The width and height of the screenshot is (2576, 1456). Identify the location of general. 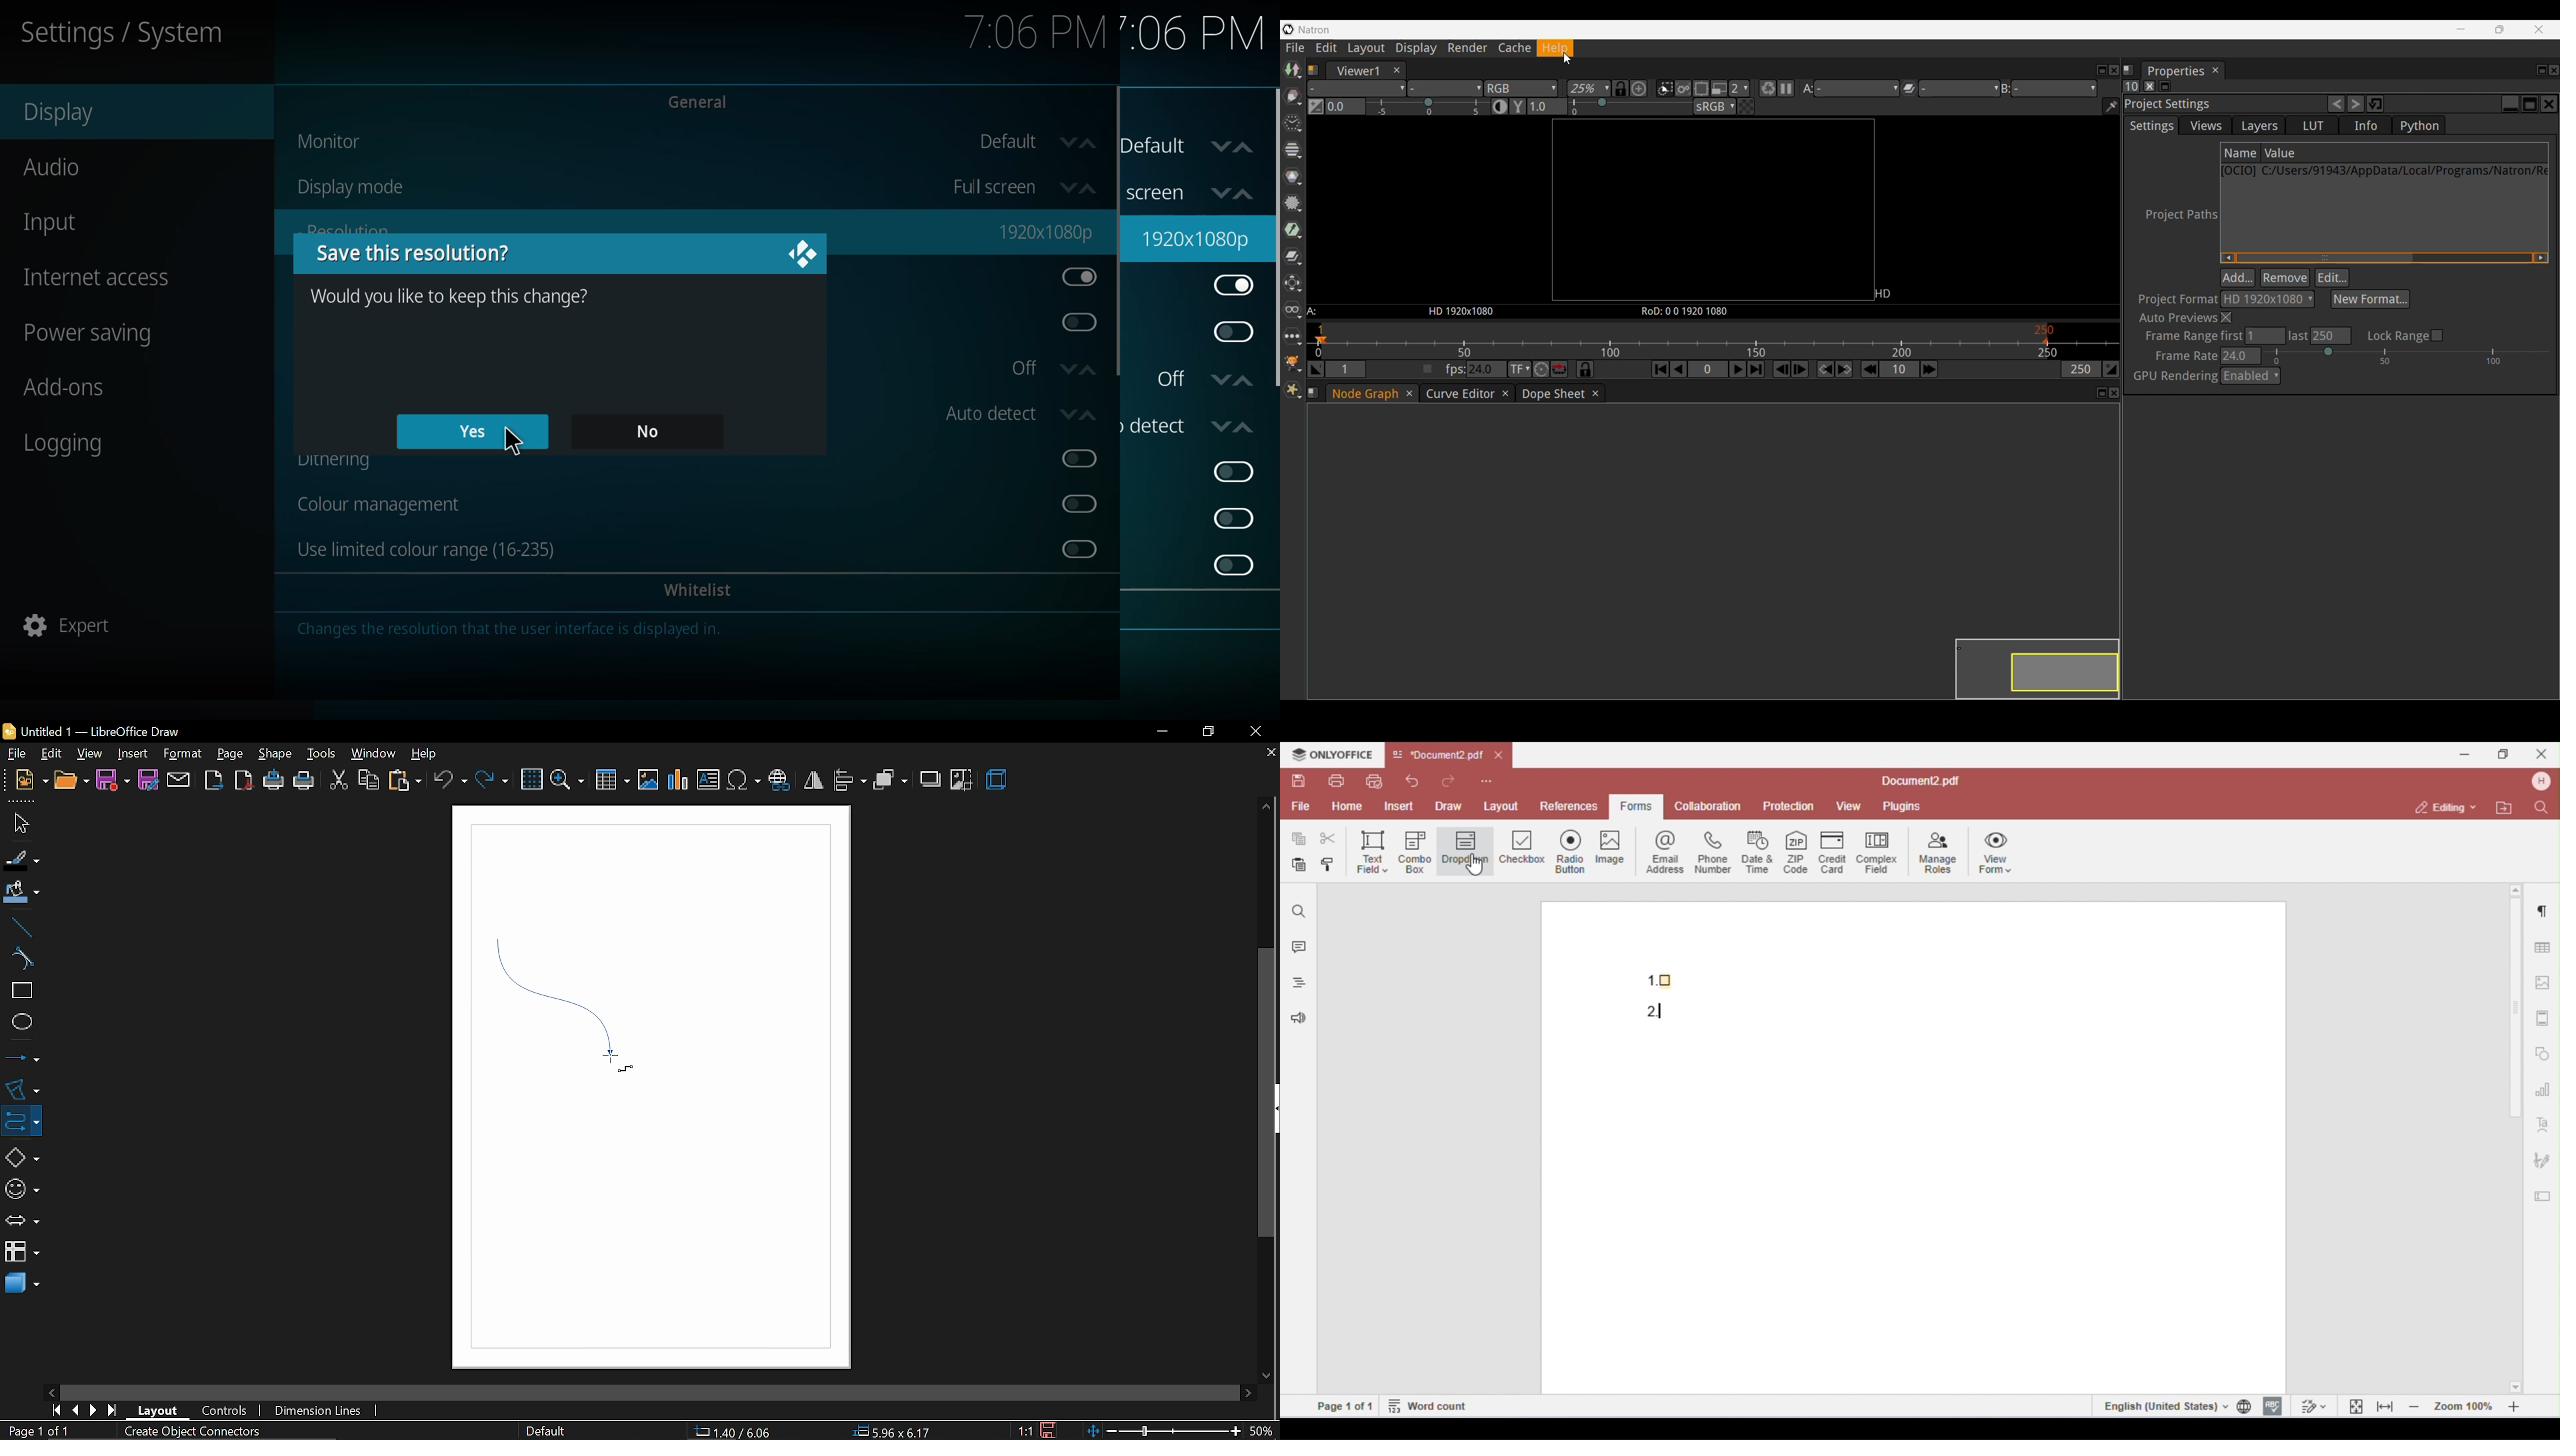
(709, 100).